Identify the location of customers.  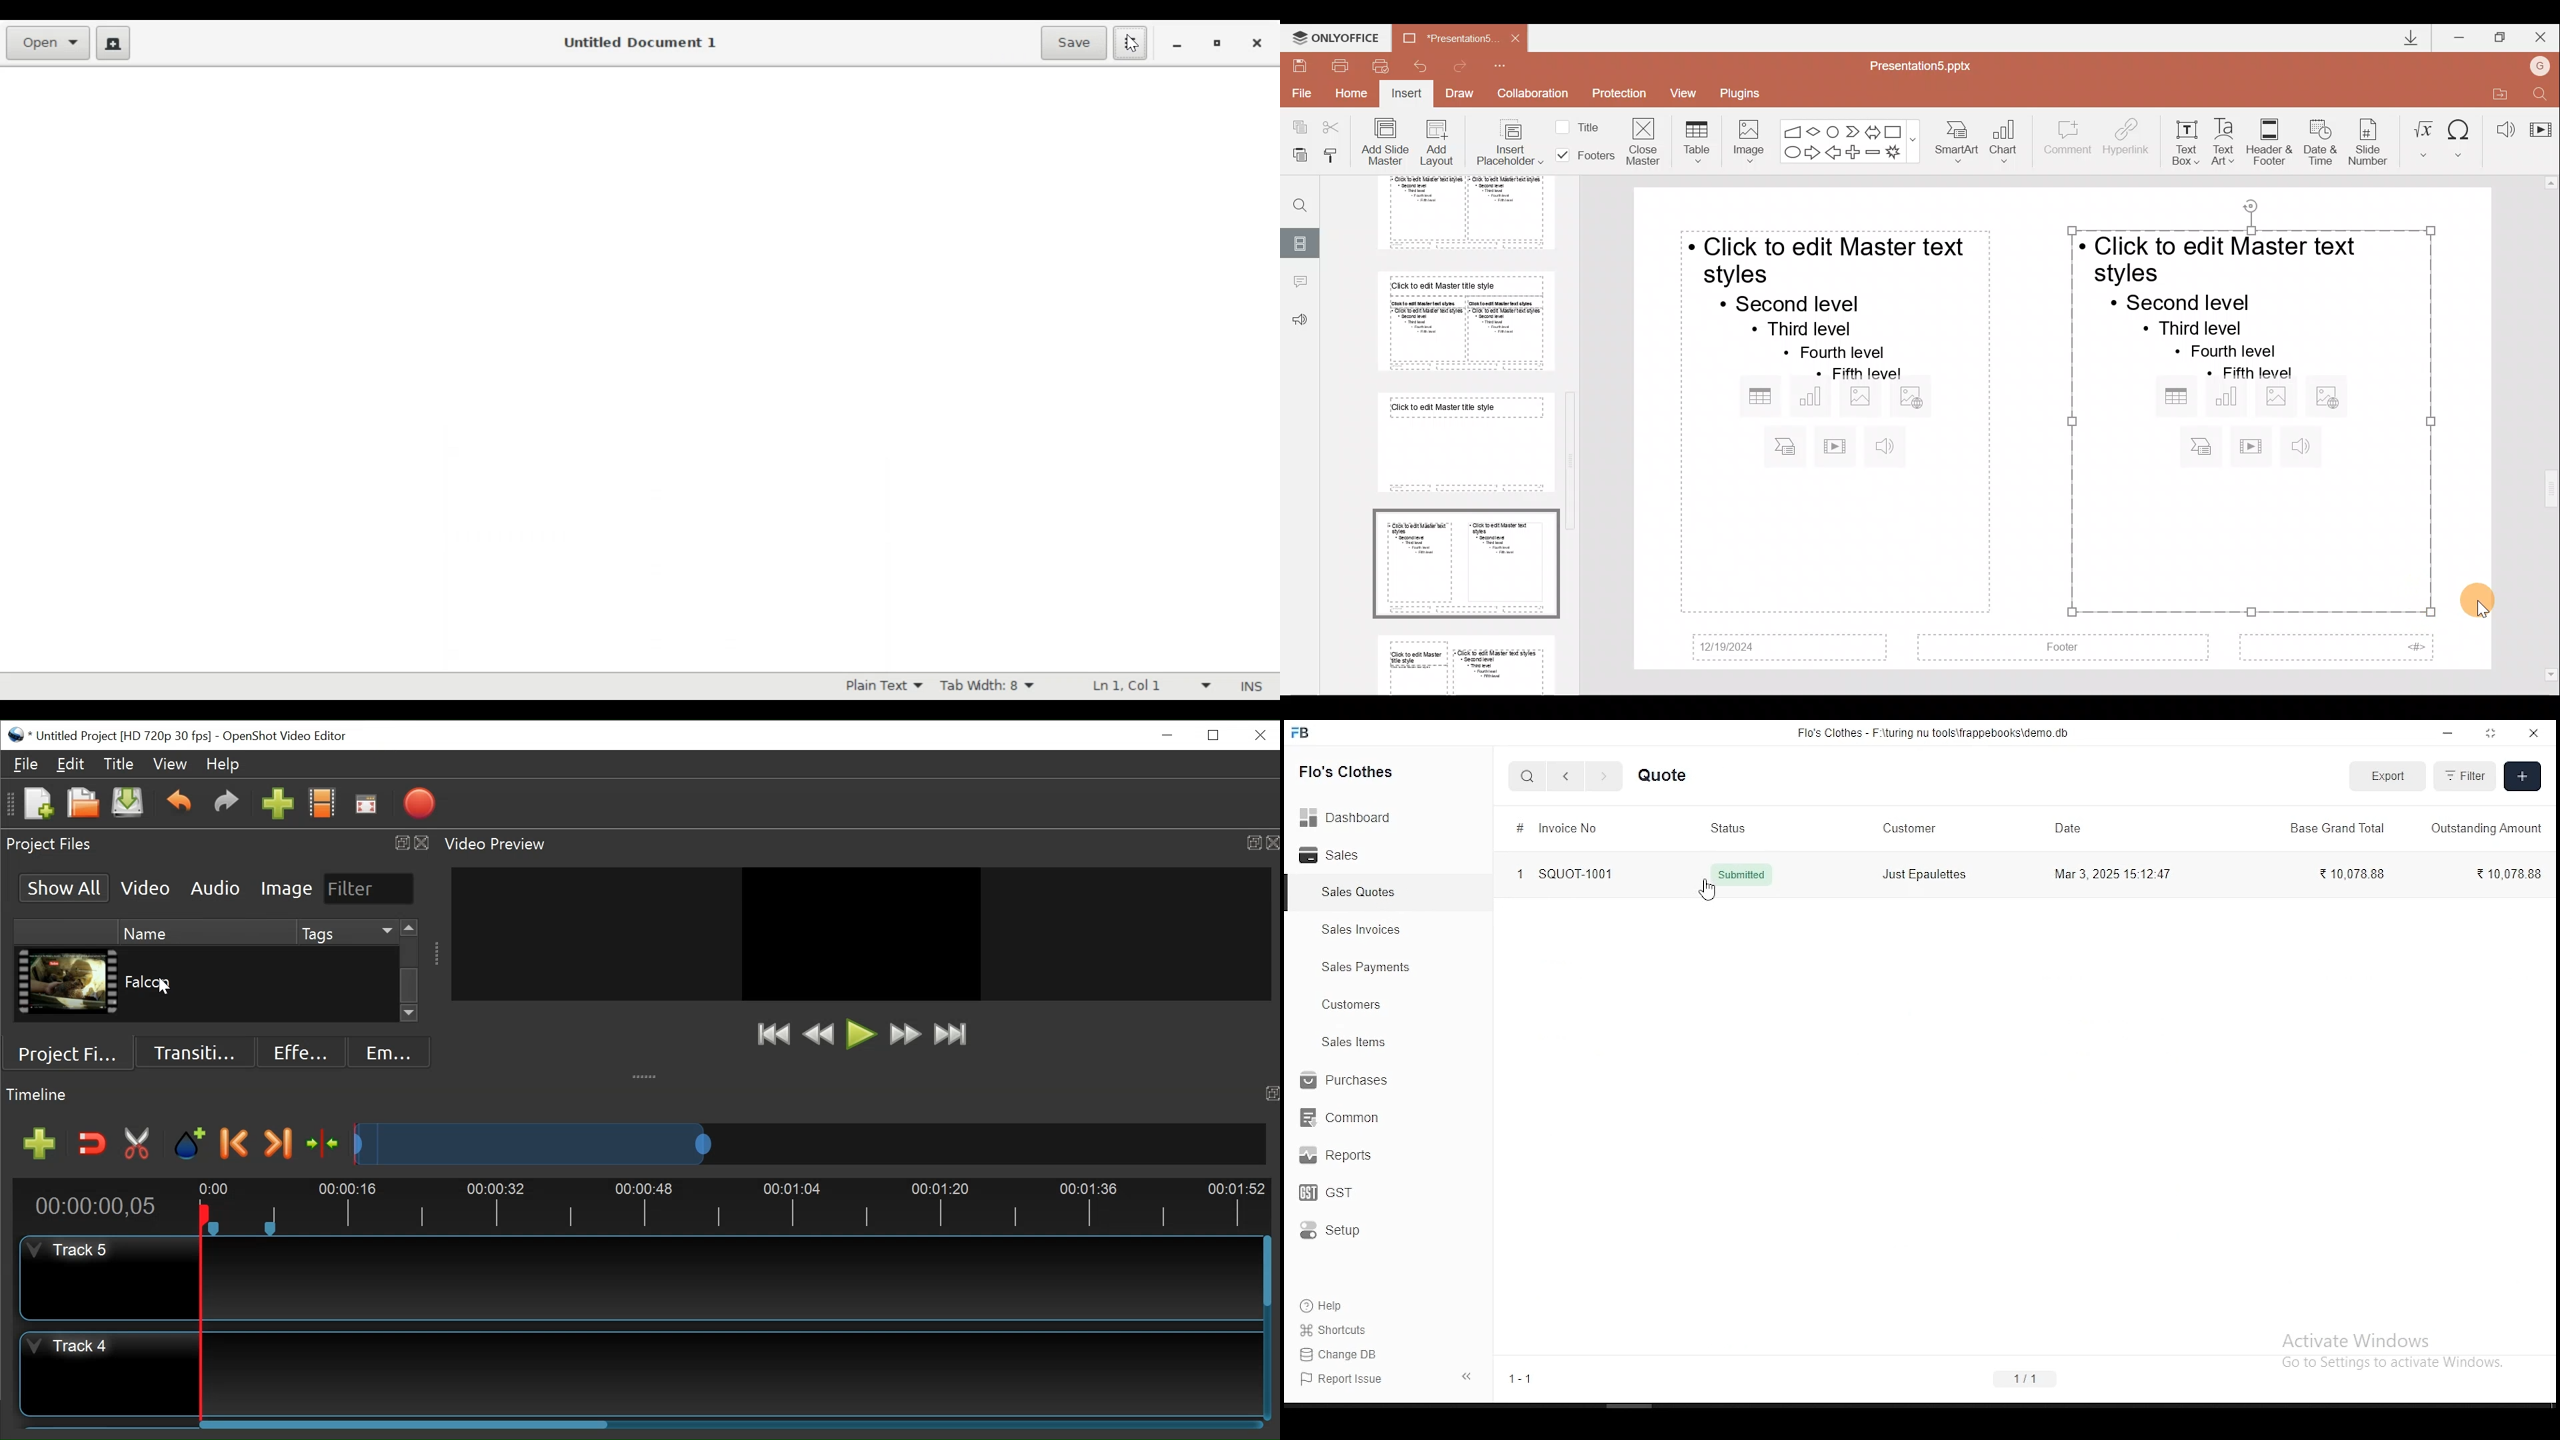
(1355, 1005).